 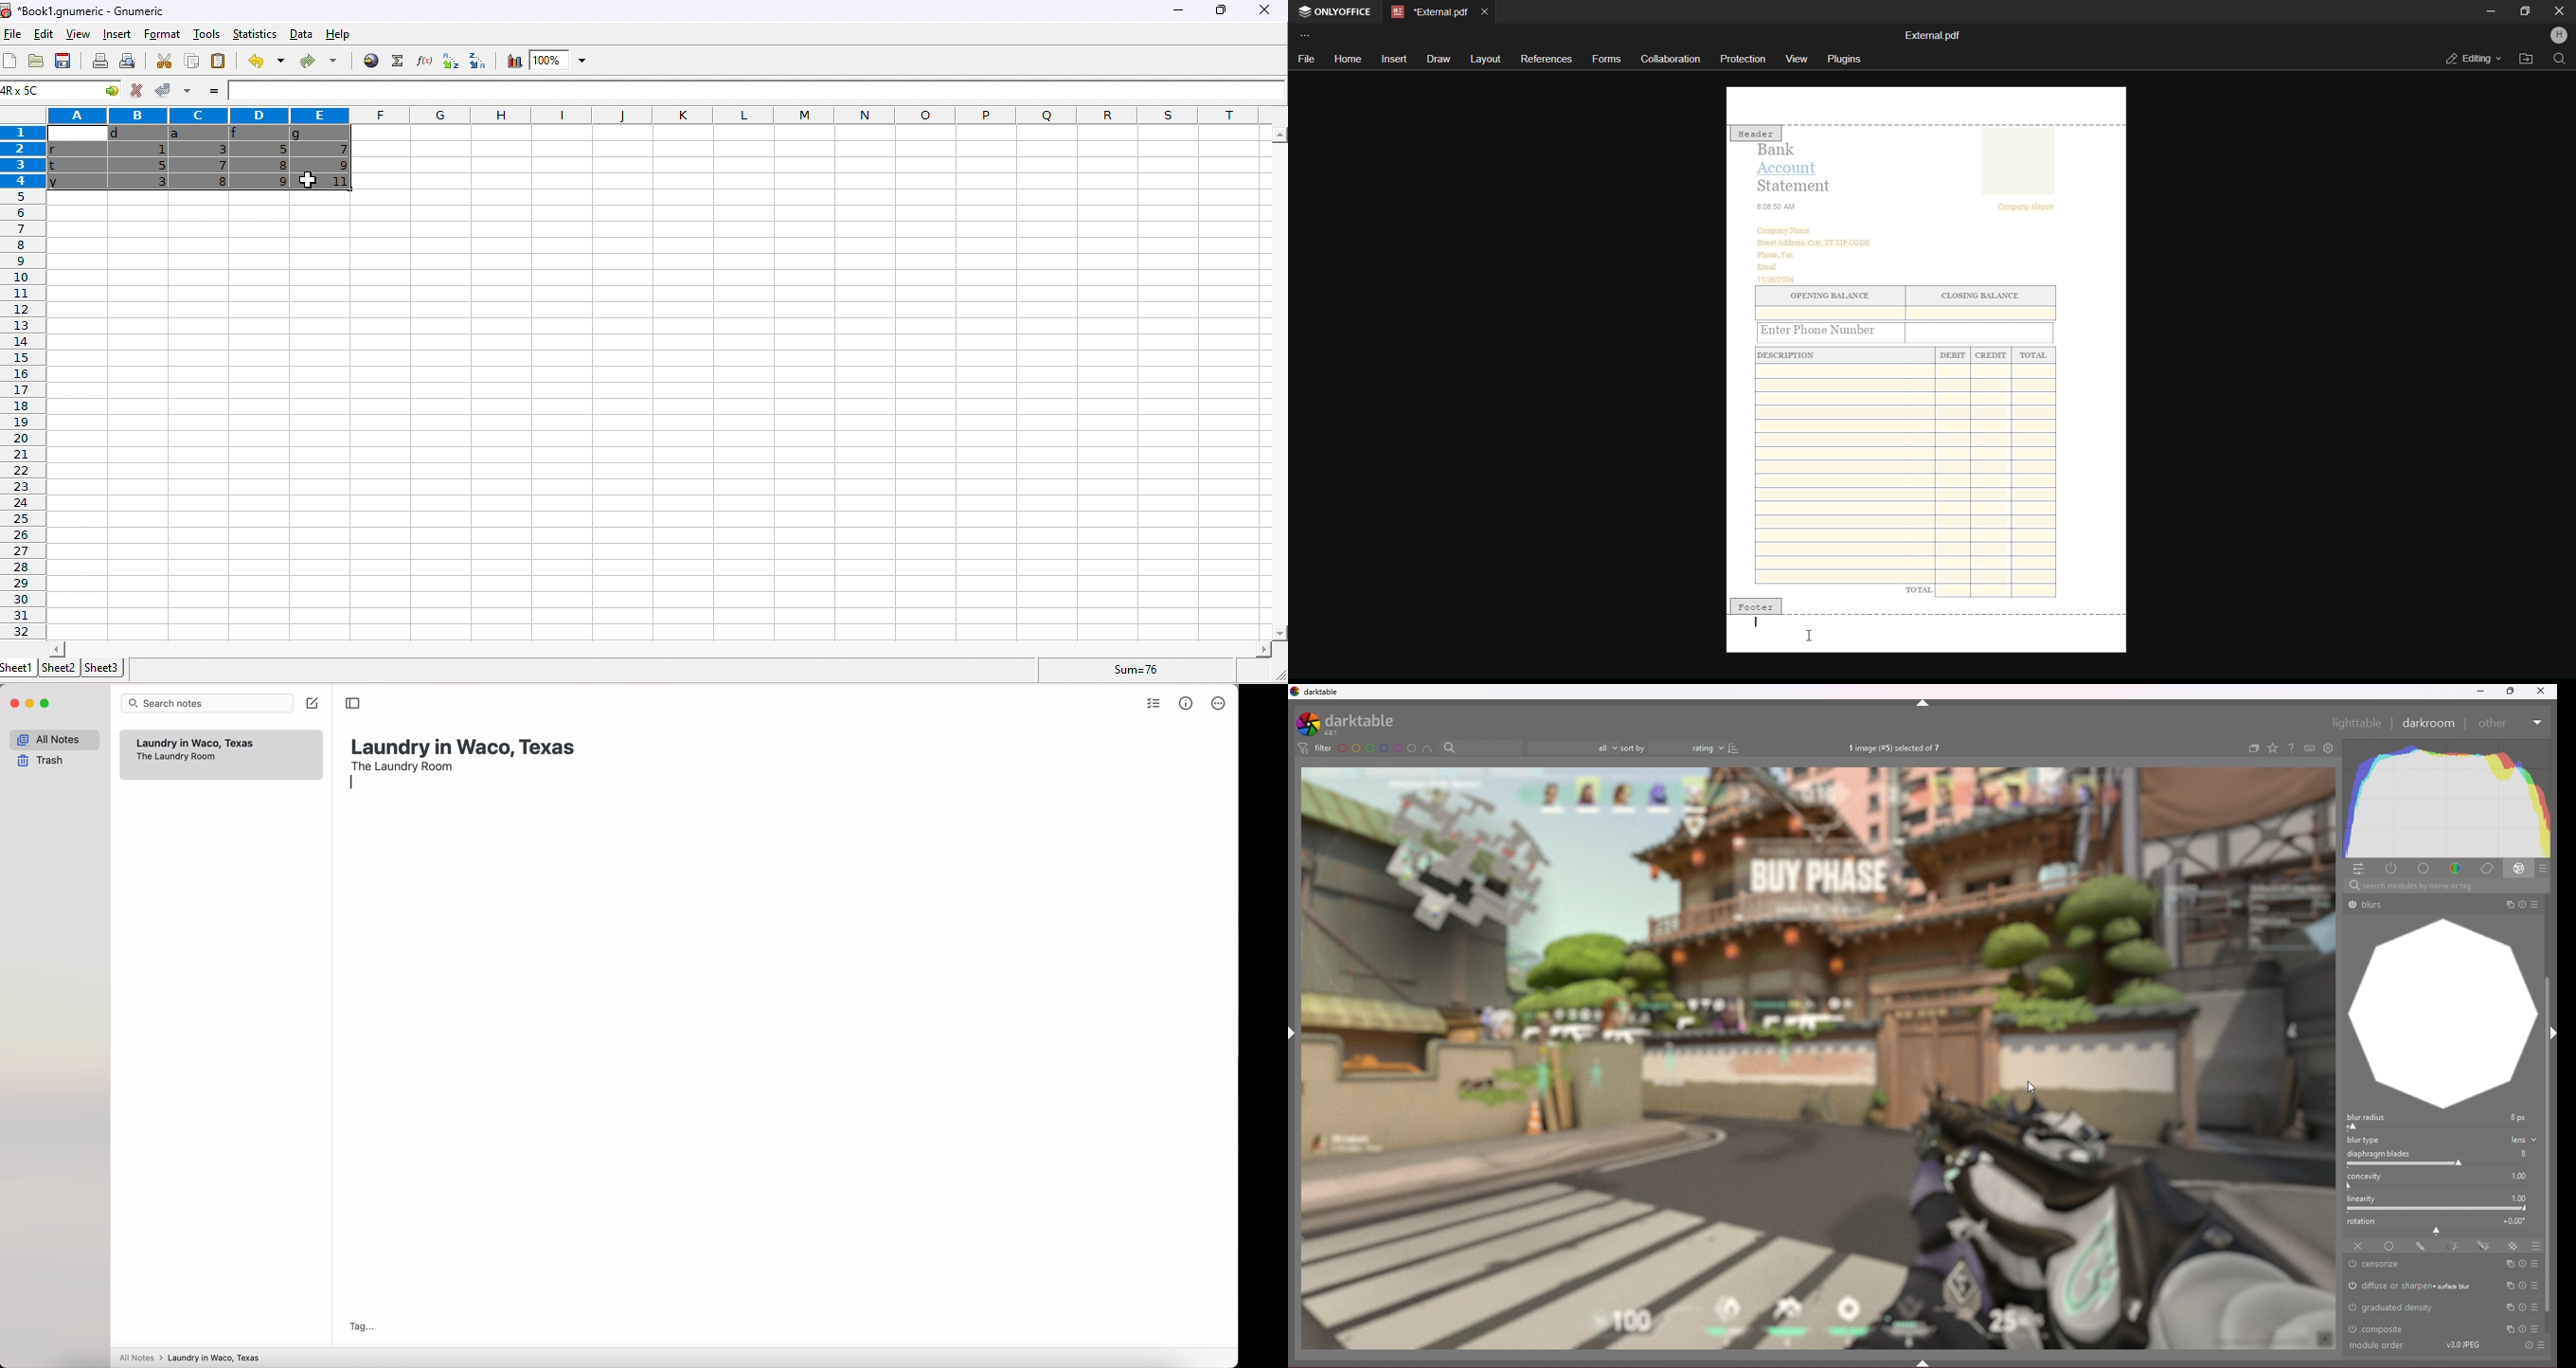 What do you see at coordinates (2536, 1264) in the screenshot?
I see `presets` at bounding box center [2536, 1264].